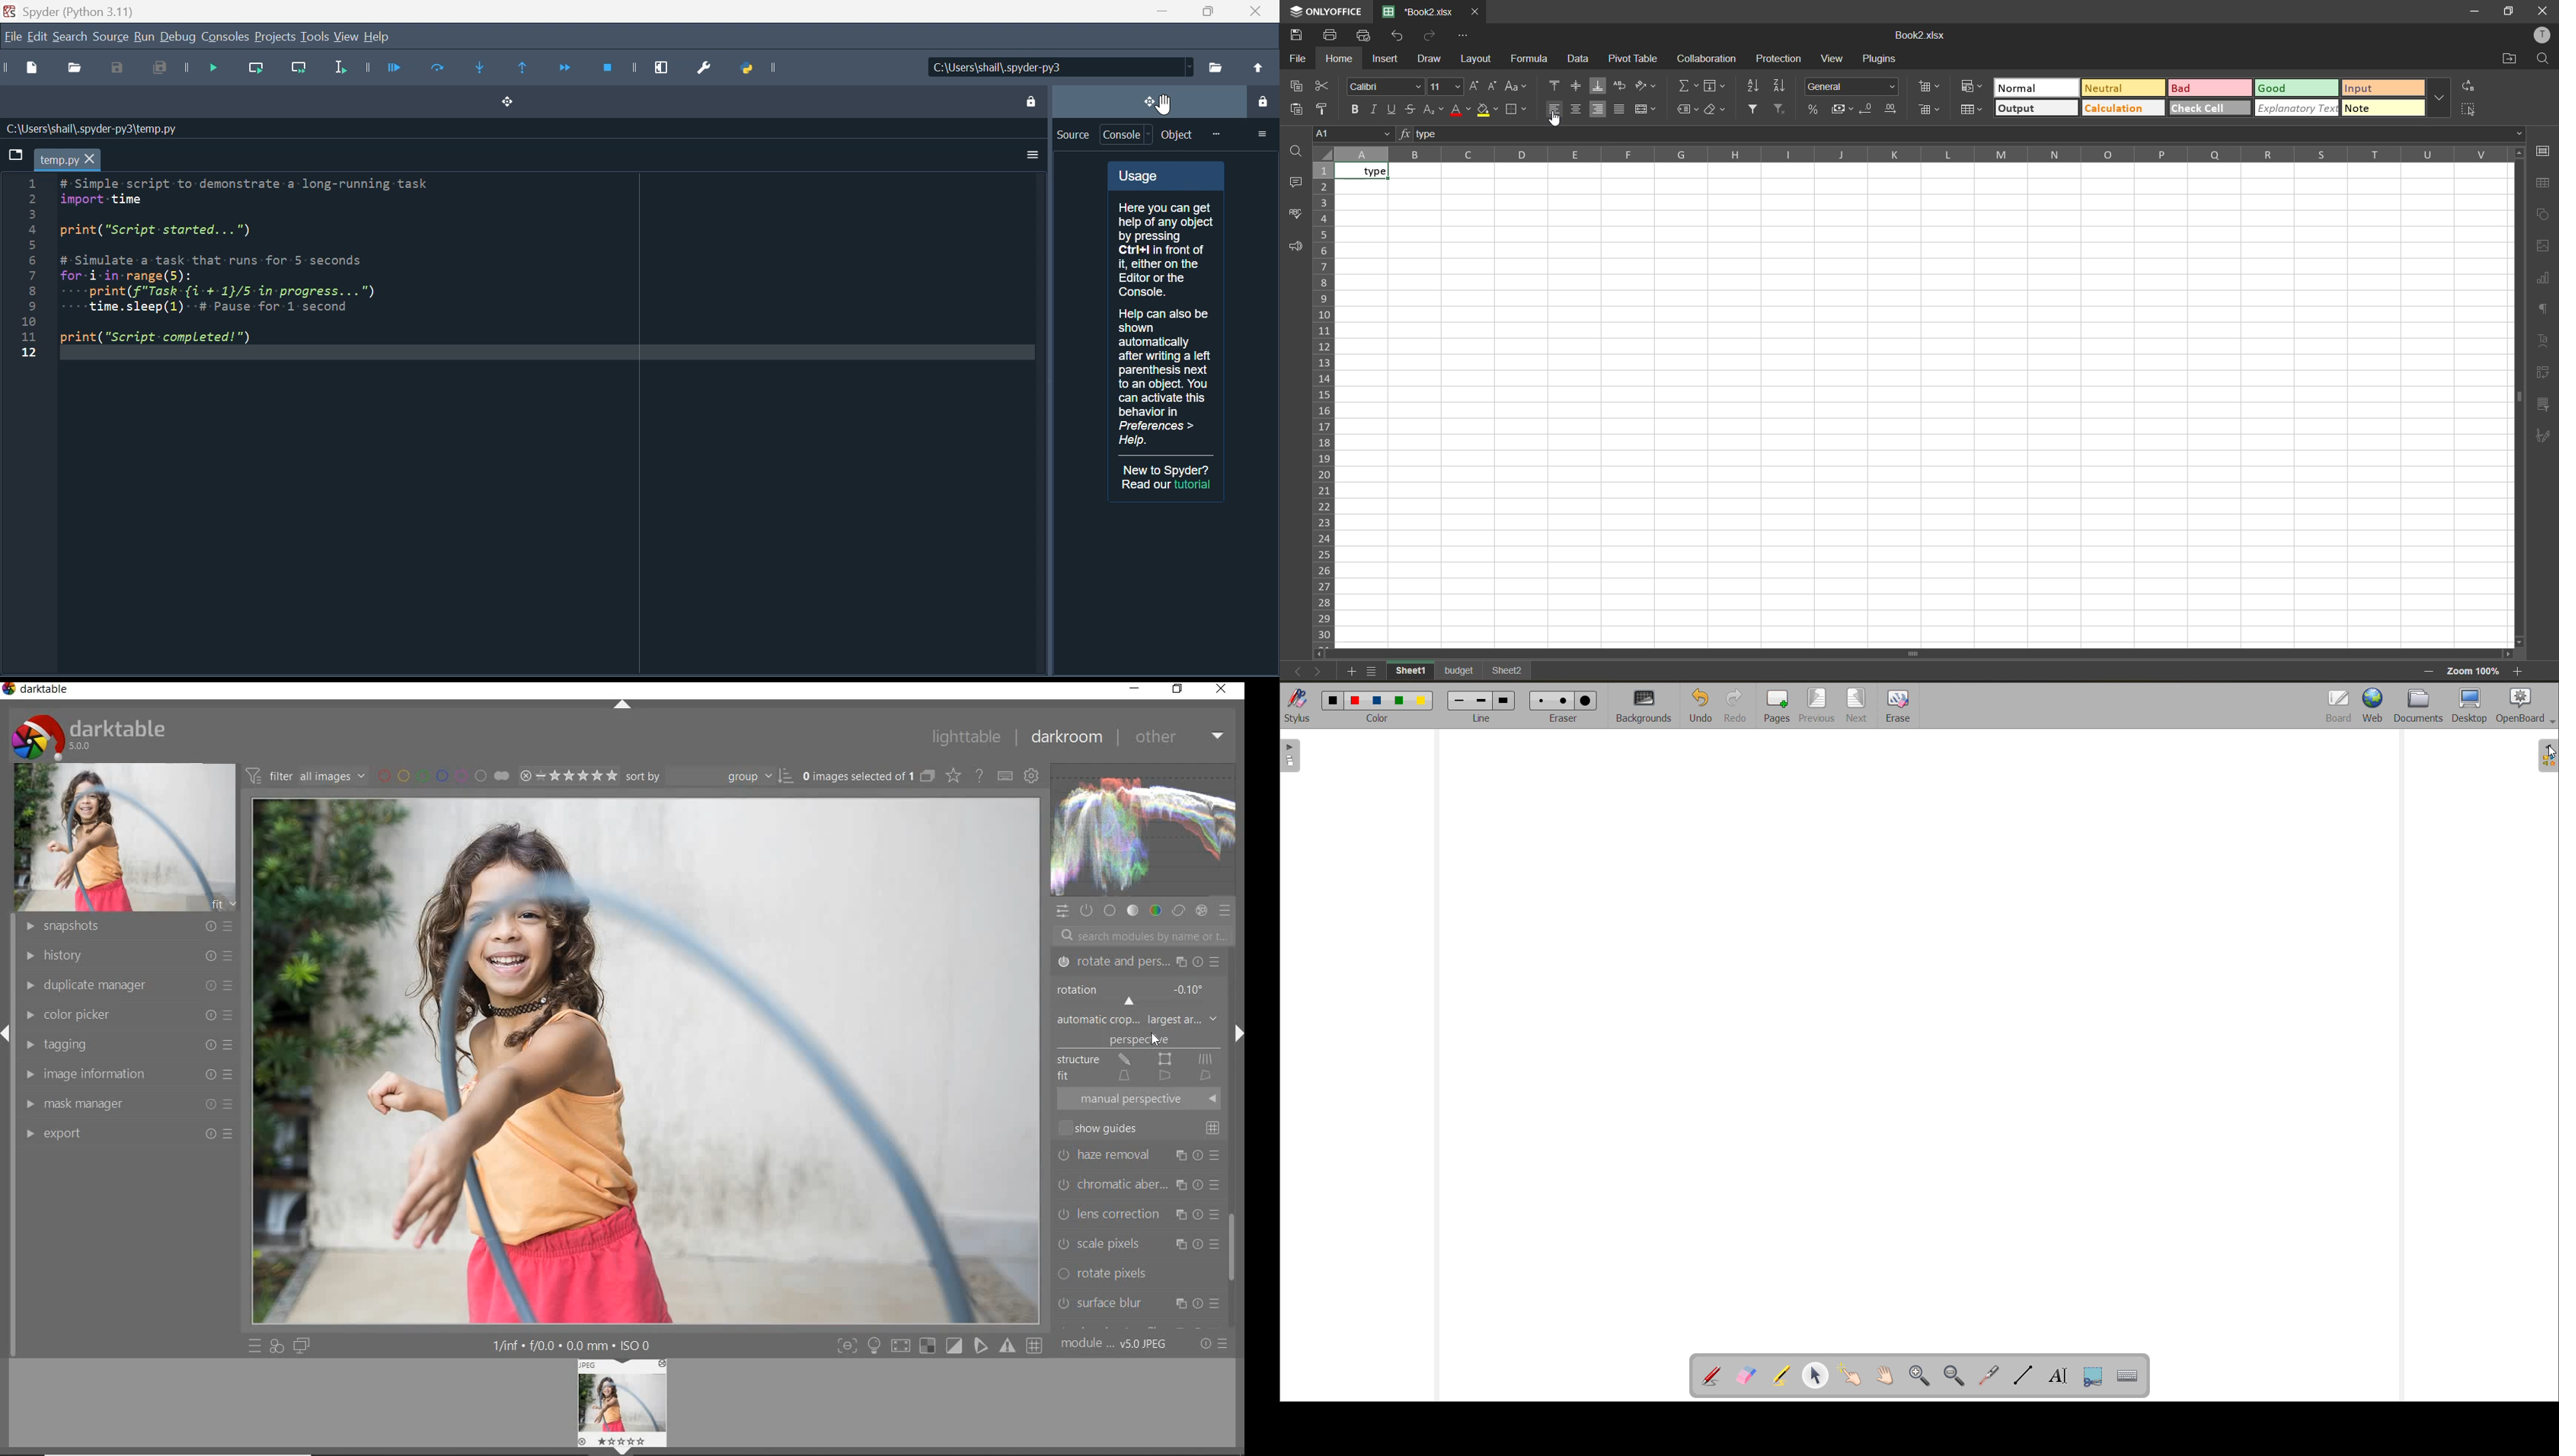 The image size is (2576, 1456). What do you see at coordinates (2544, 215) in the screenshot?
I see `shapes` at bounding box center [2544, 215].